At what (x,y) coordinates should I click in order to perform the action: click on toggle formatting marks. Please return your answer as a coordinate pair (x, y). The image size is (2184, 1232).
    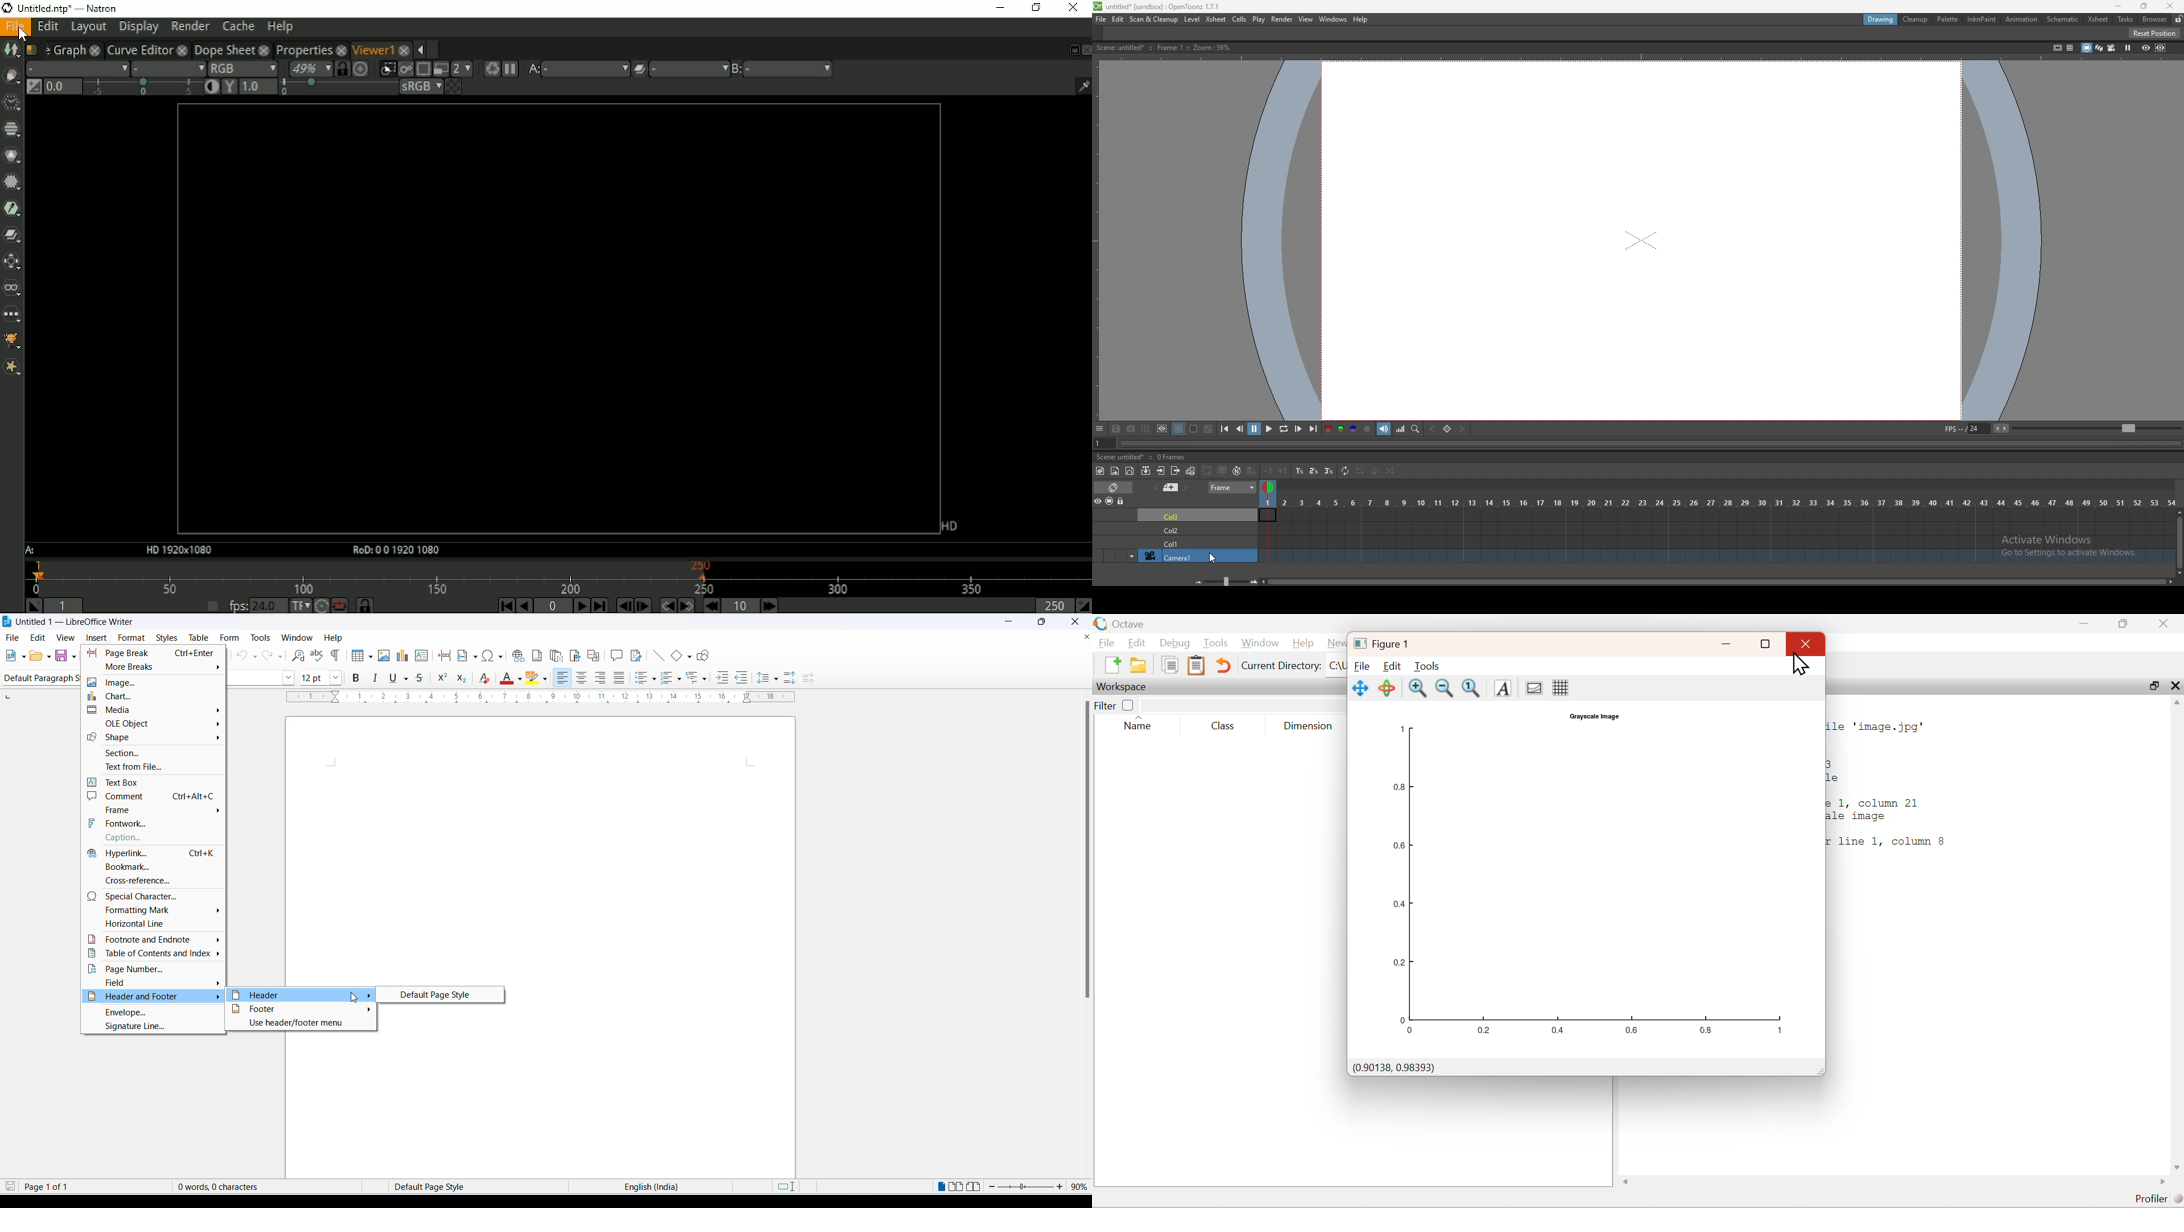
    Looking at the image, I should click on (336, 655).